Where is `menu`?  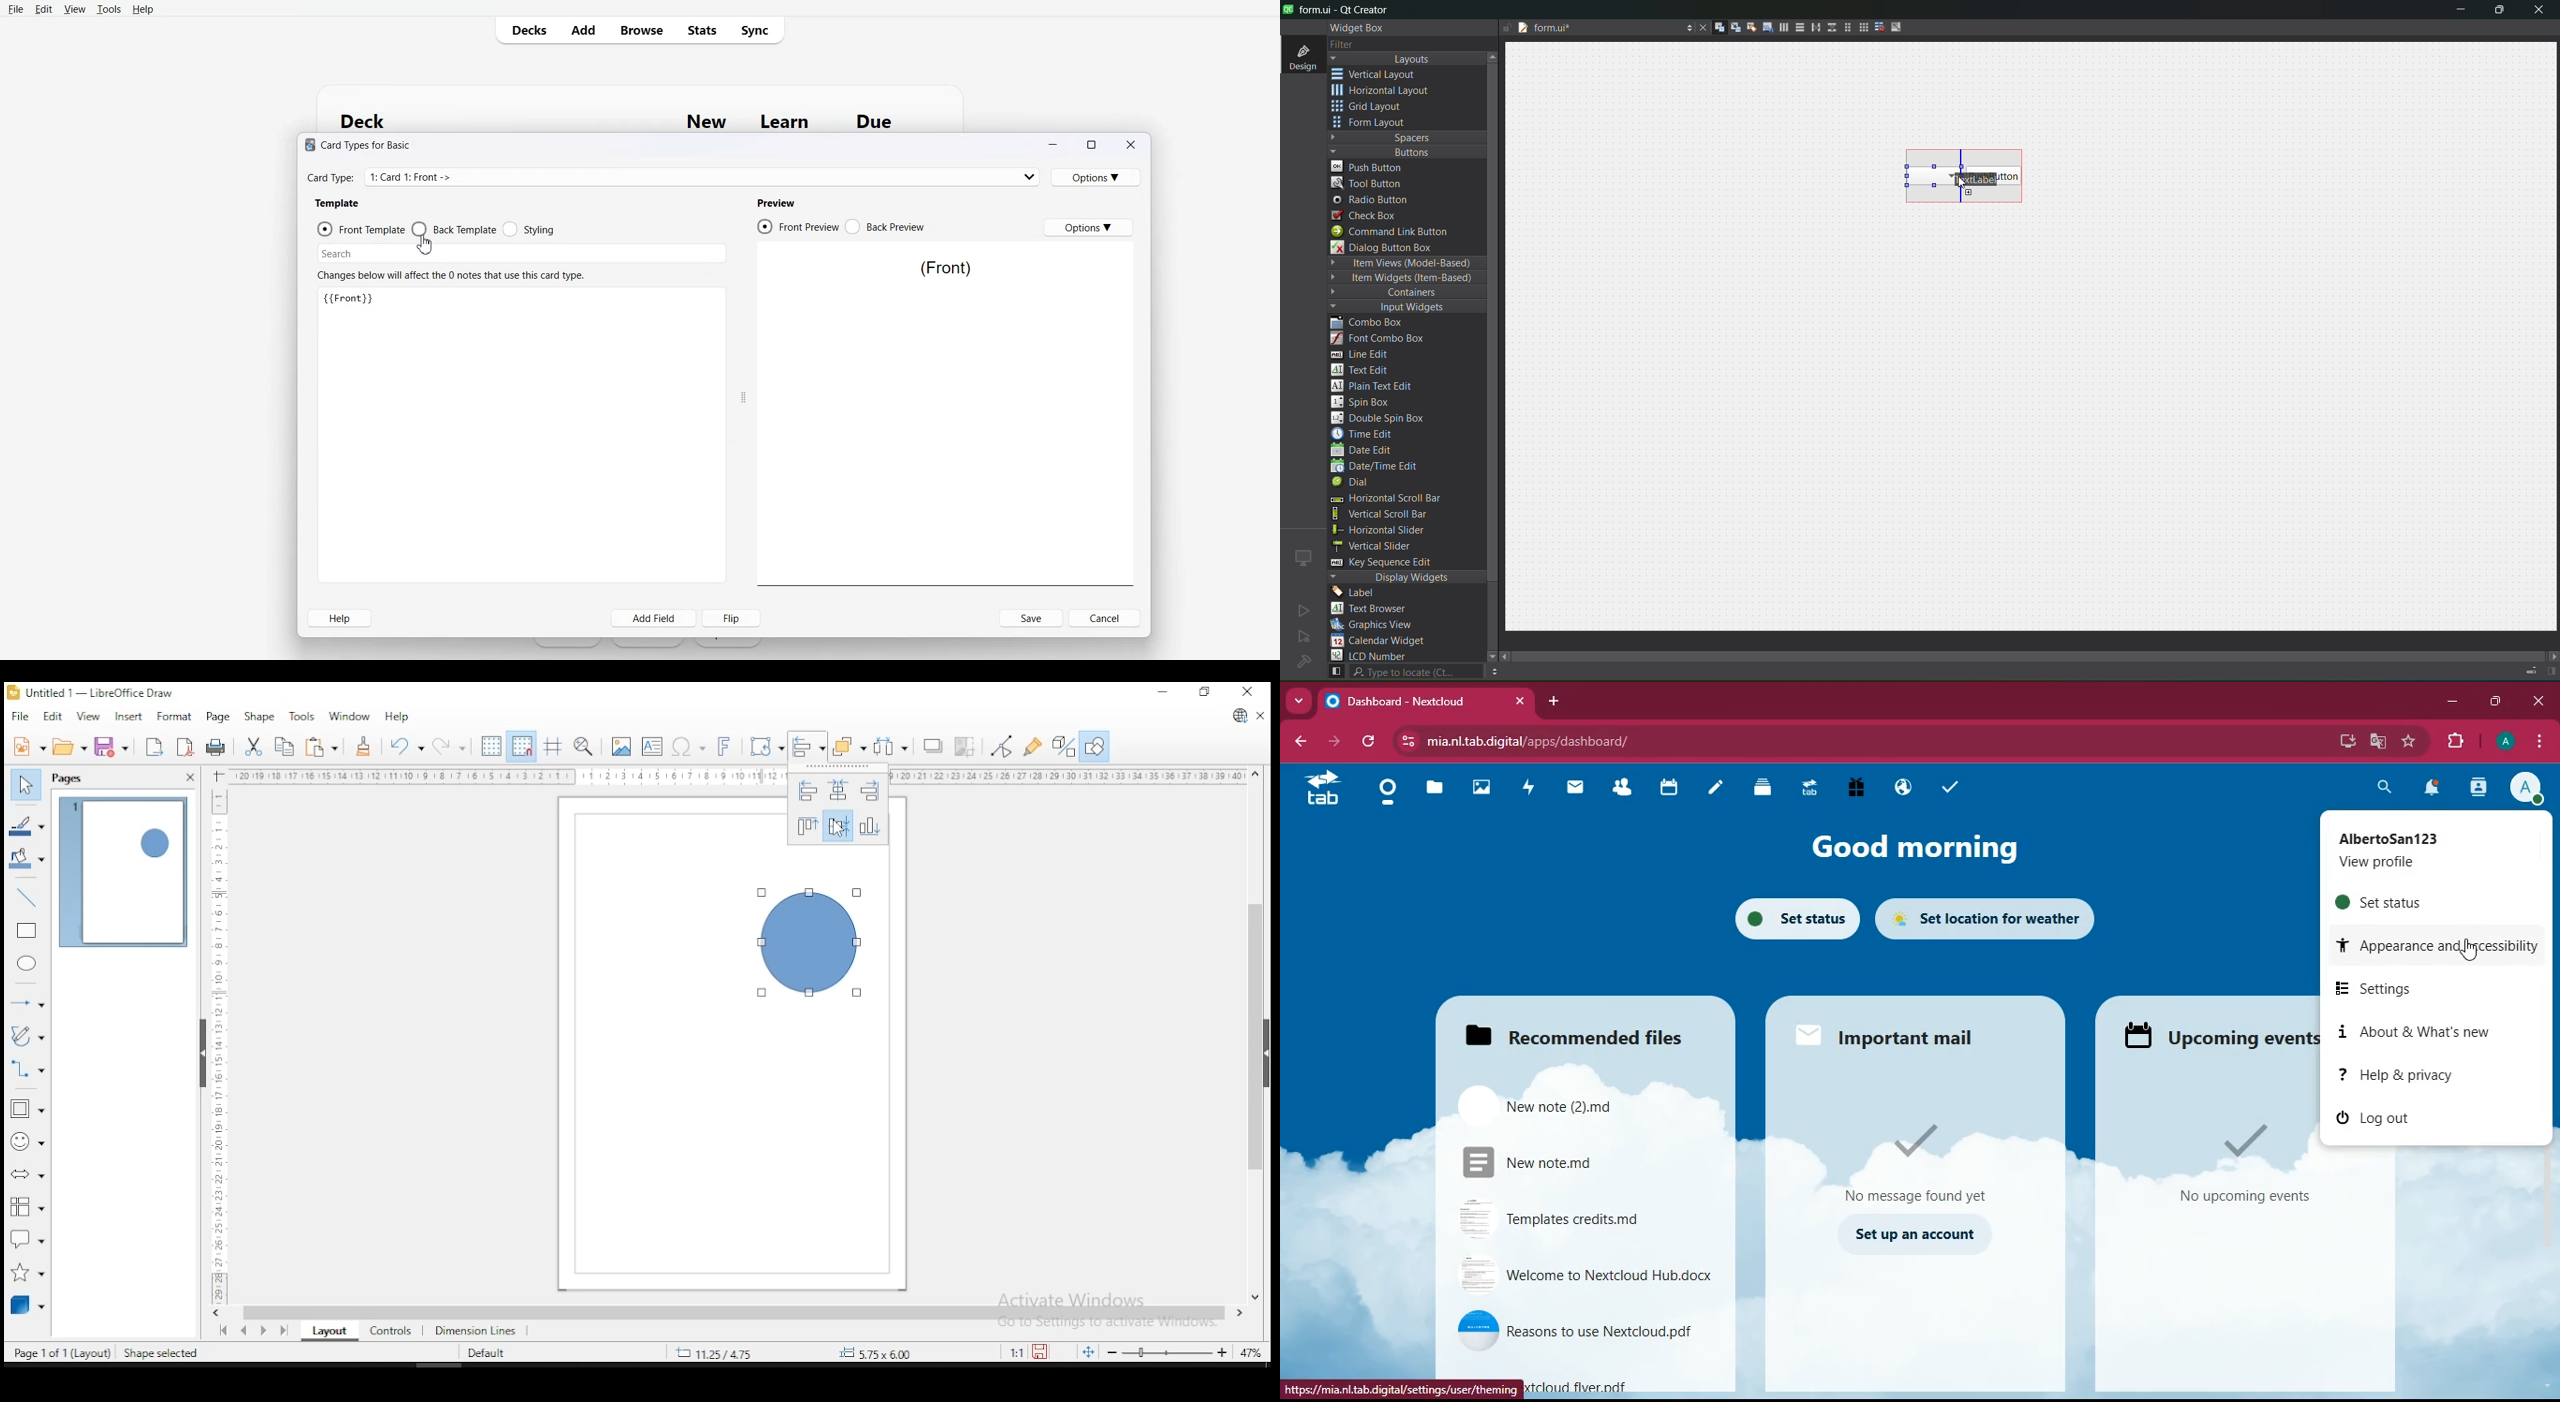 menu is located at coordinates (2540, 742).